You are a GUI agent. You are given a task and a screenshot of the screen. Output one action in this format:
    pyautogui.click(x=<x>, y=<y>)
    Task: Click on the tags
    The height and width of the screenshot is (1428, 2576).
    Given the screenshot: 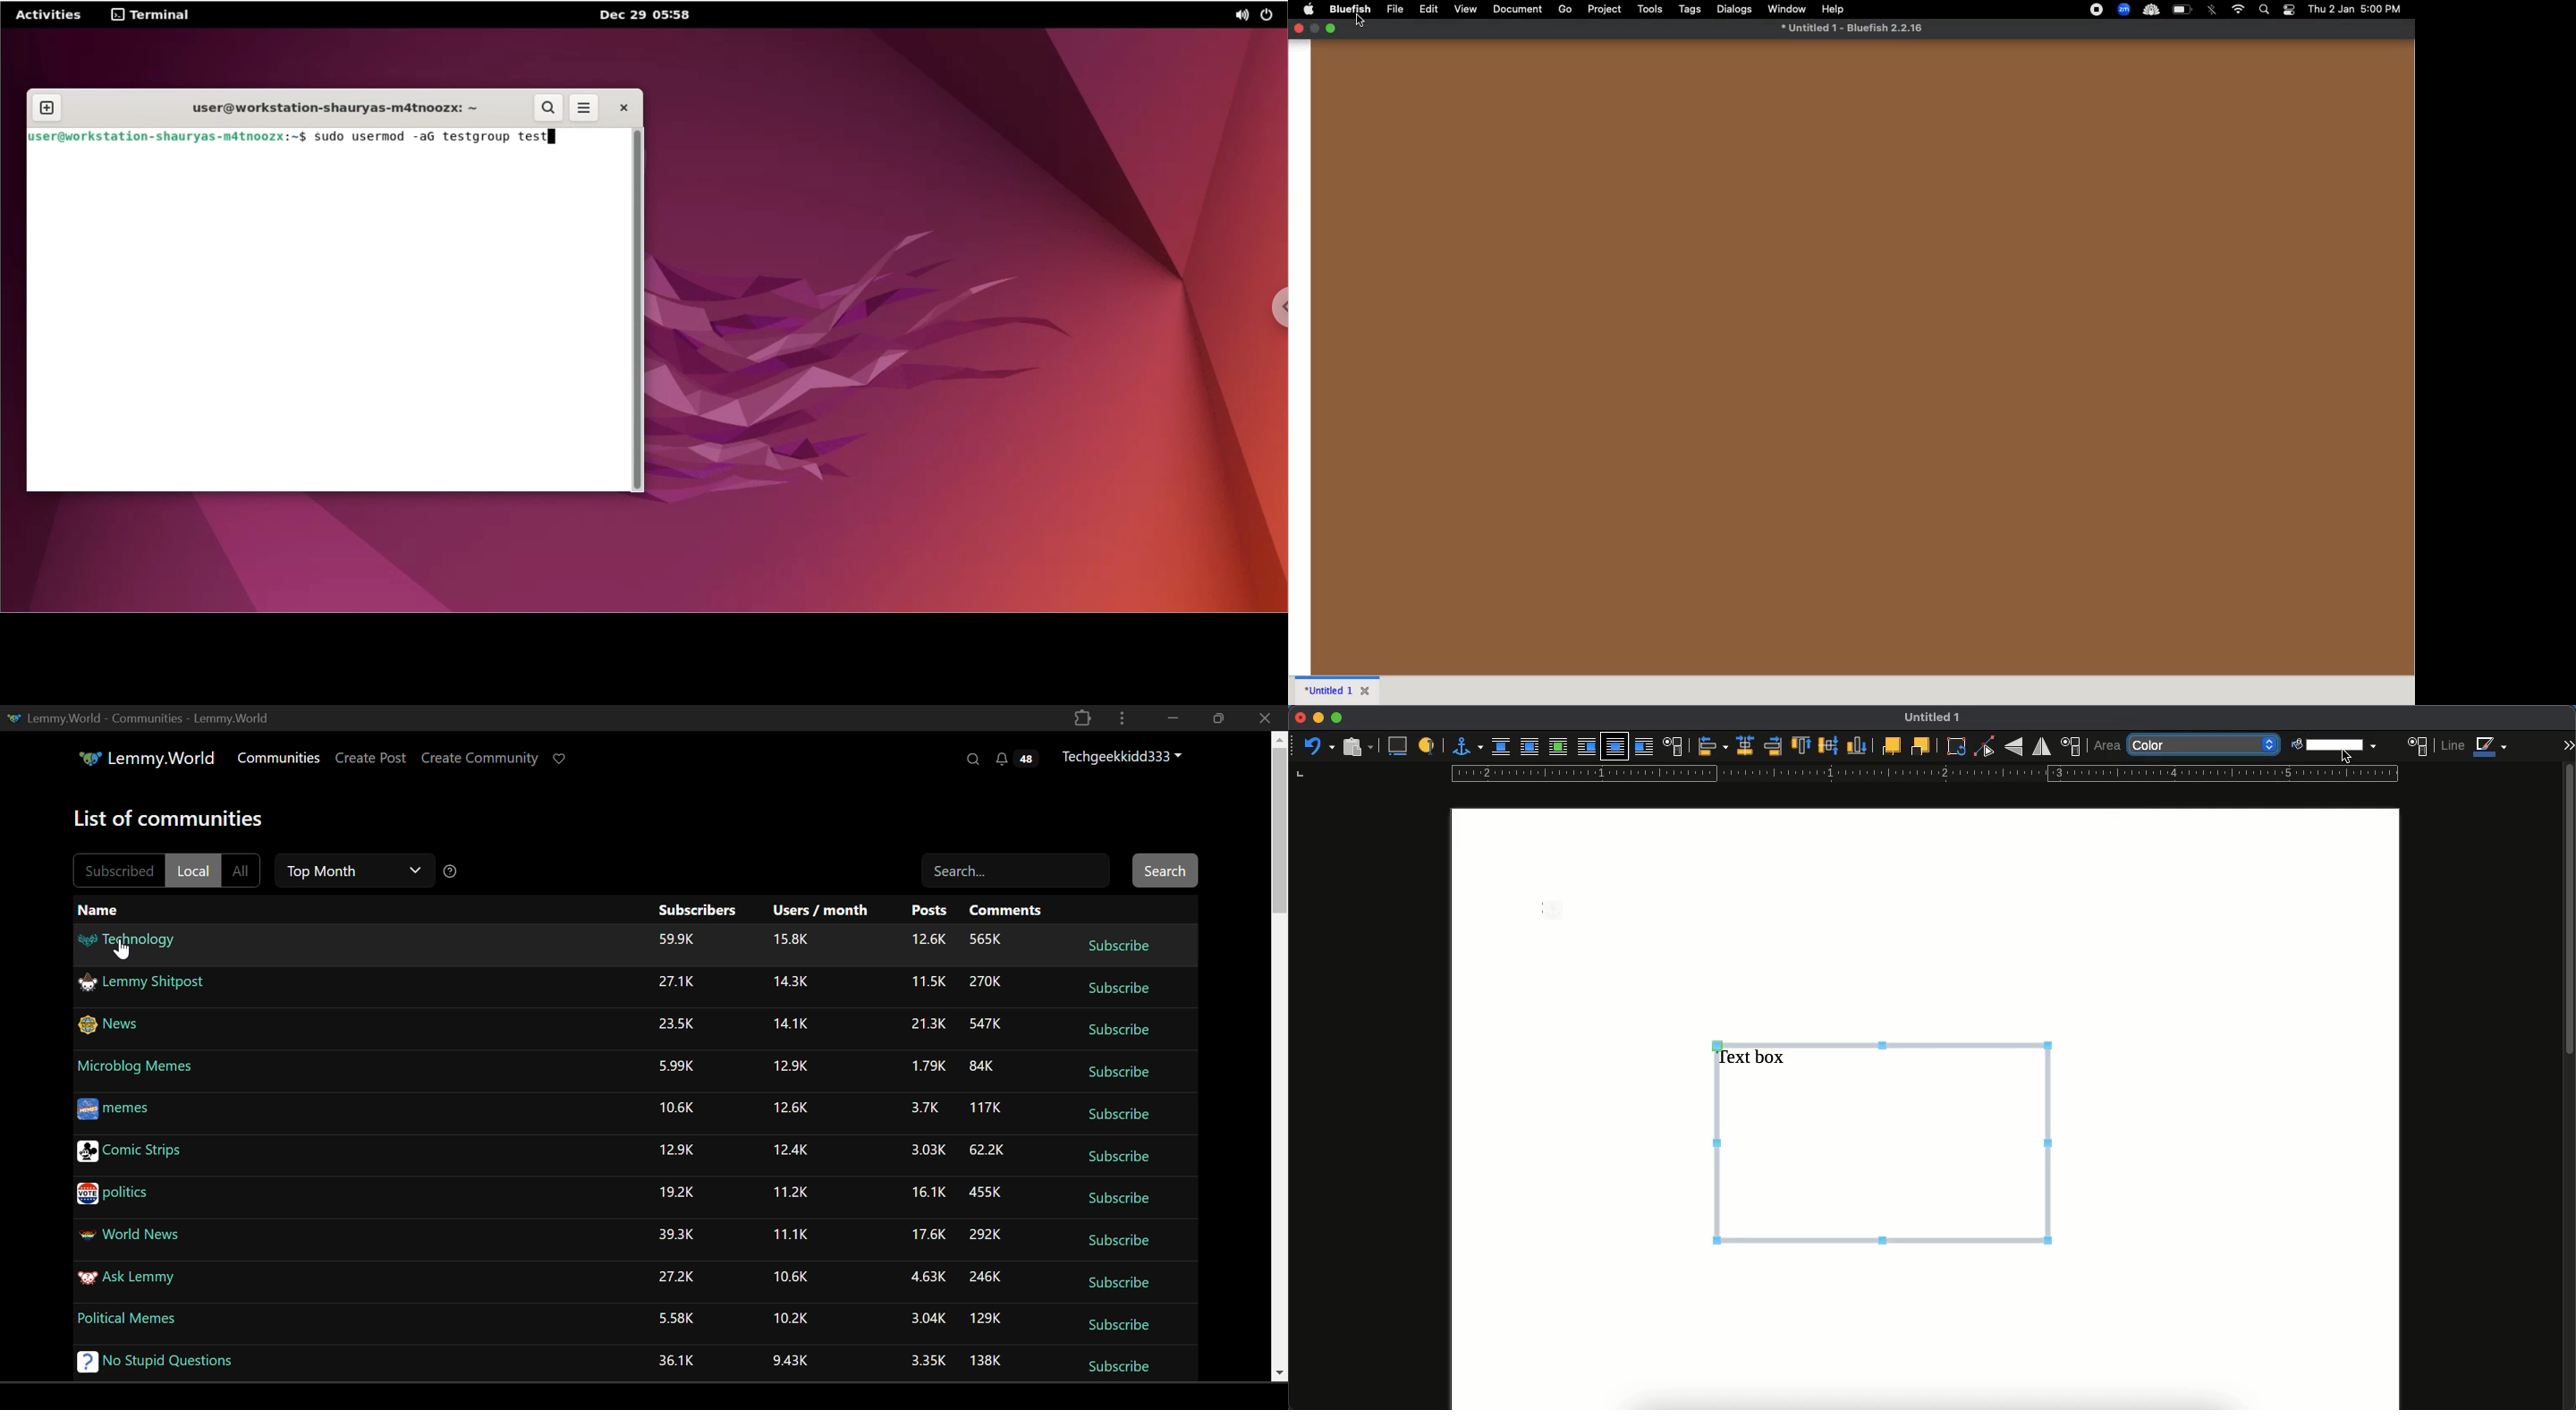 What is the action you would take?
    pyautogui.click(x=1693, y=9)
    